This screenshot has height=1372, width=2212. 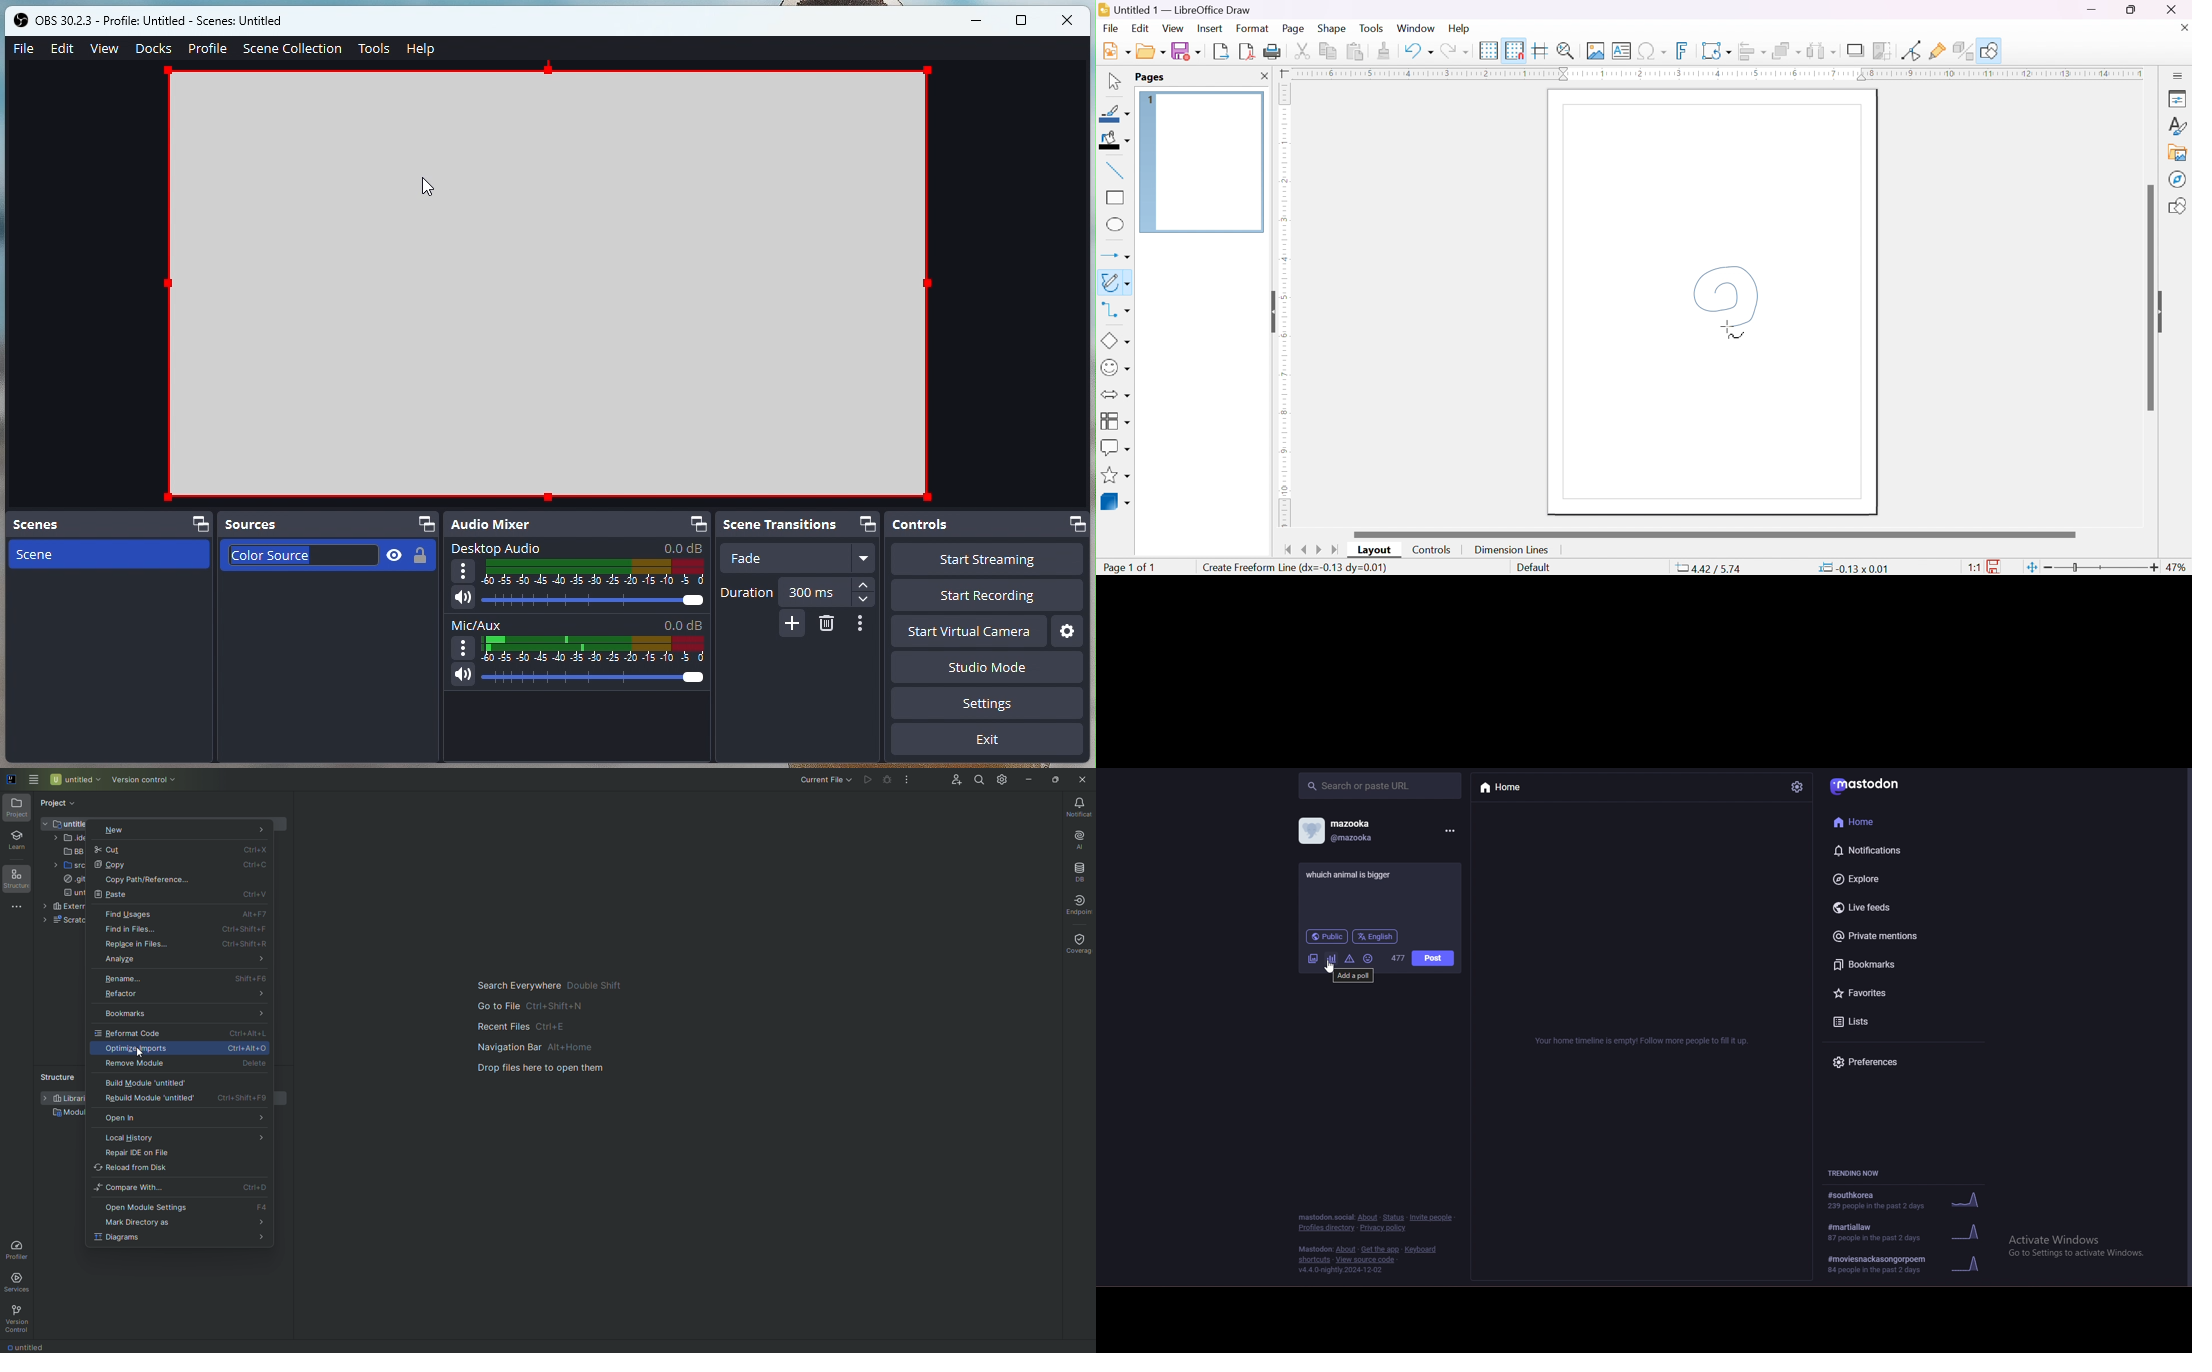 What do you see at coordinates (1595, 51) in the screenshot?
I see `insert image` at bounding box center [1595, 51].